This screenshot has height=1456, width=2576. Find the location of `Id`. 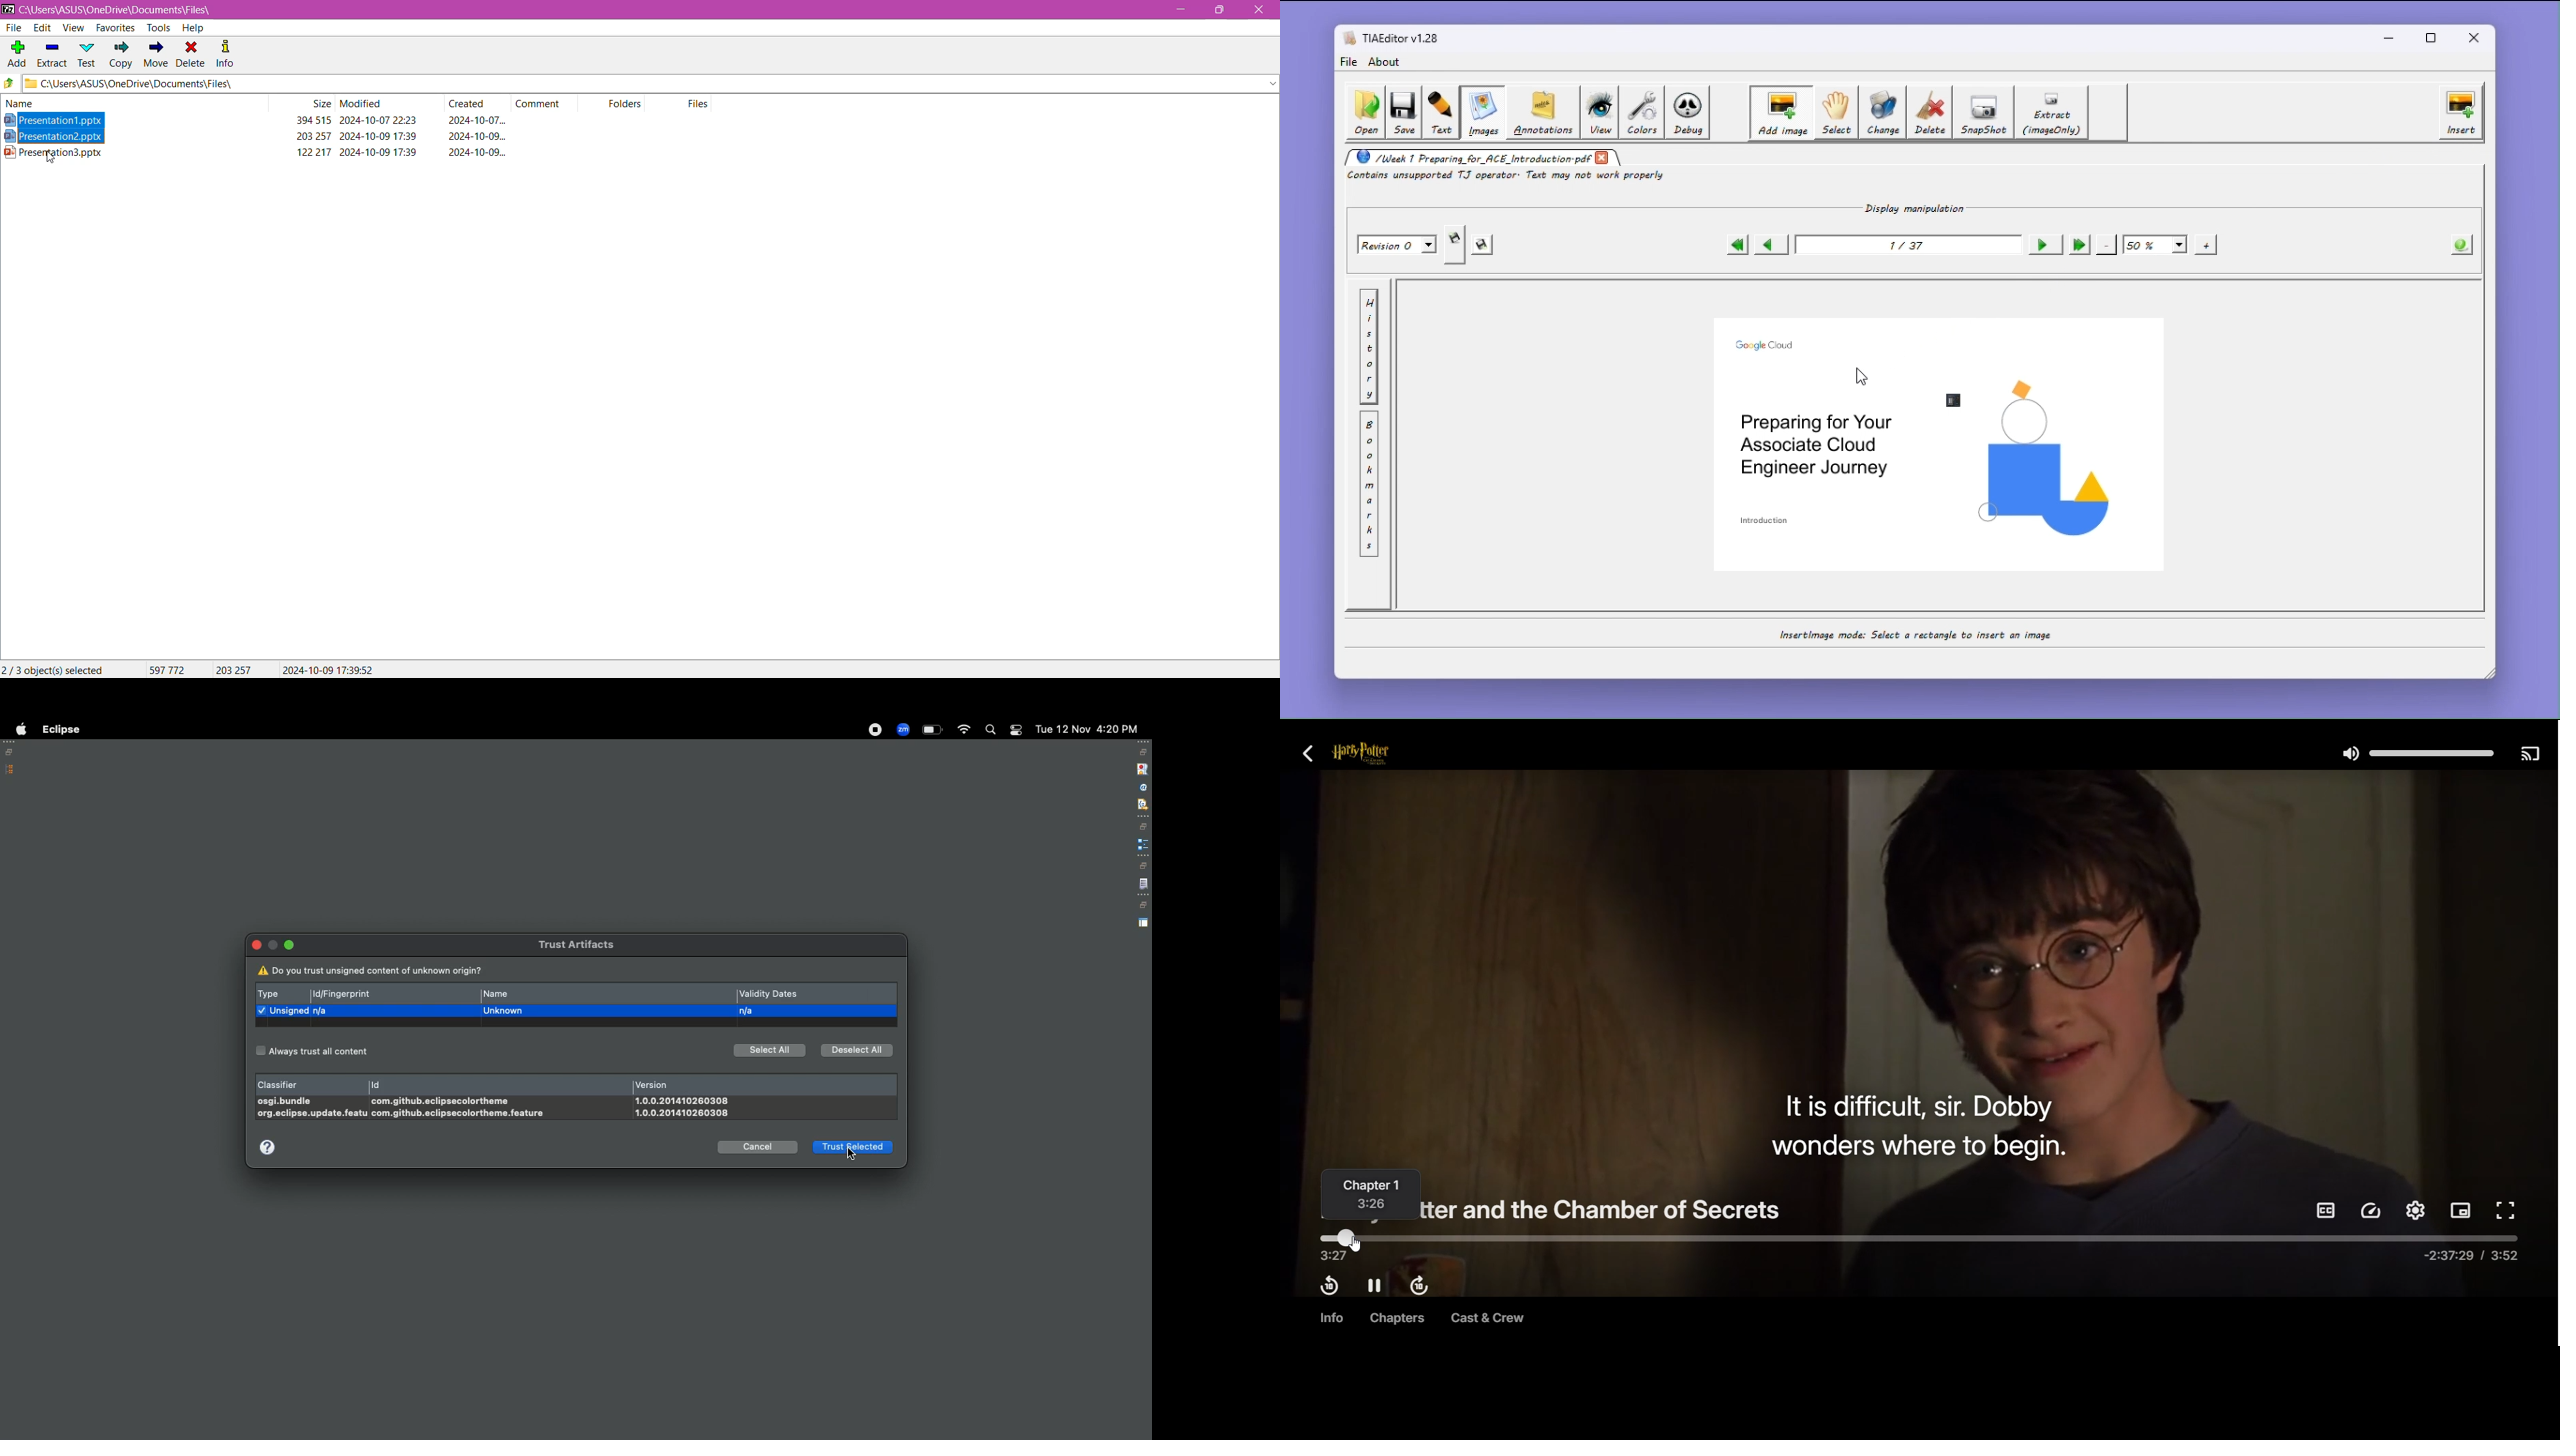

Id is located at coordinates (459, 1098).